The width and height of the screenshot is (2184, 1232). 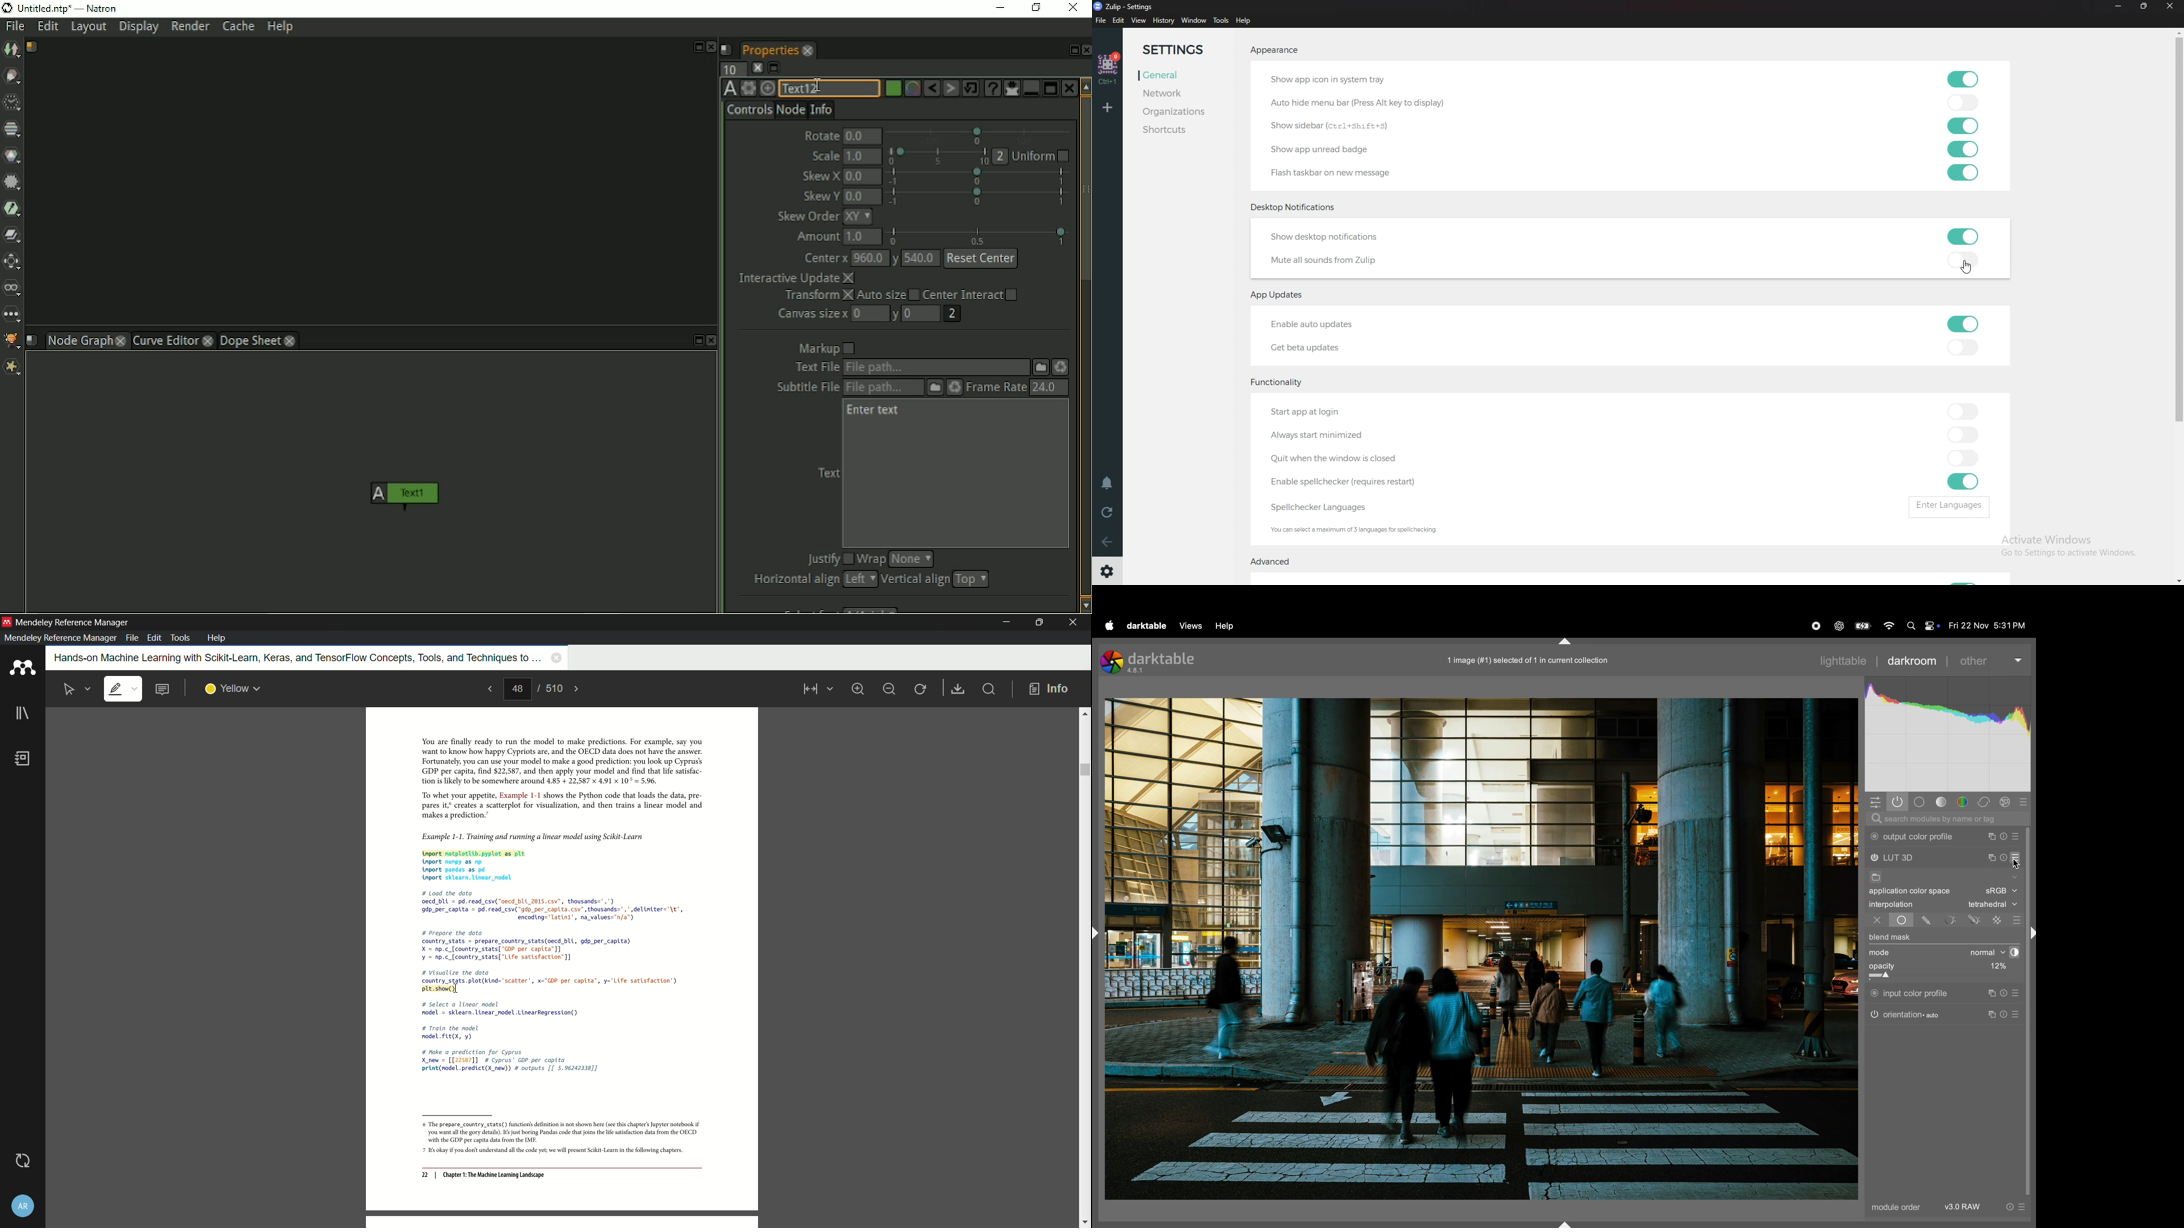 What do you see at coordinates (1991, 993) in the screenshot?
I see `instance` at bounding box center [1991, 993].